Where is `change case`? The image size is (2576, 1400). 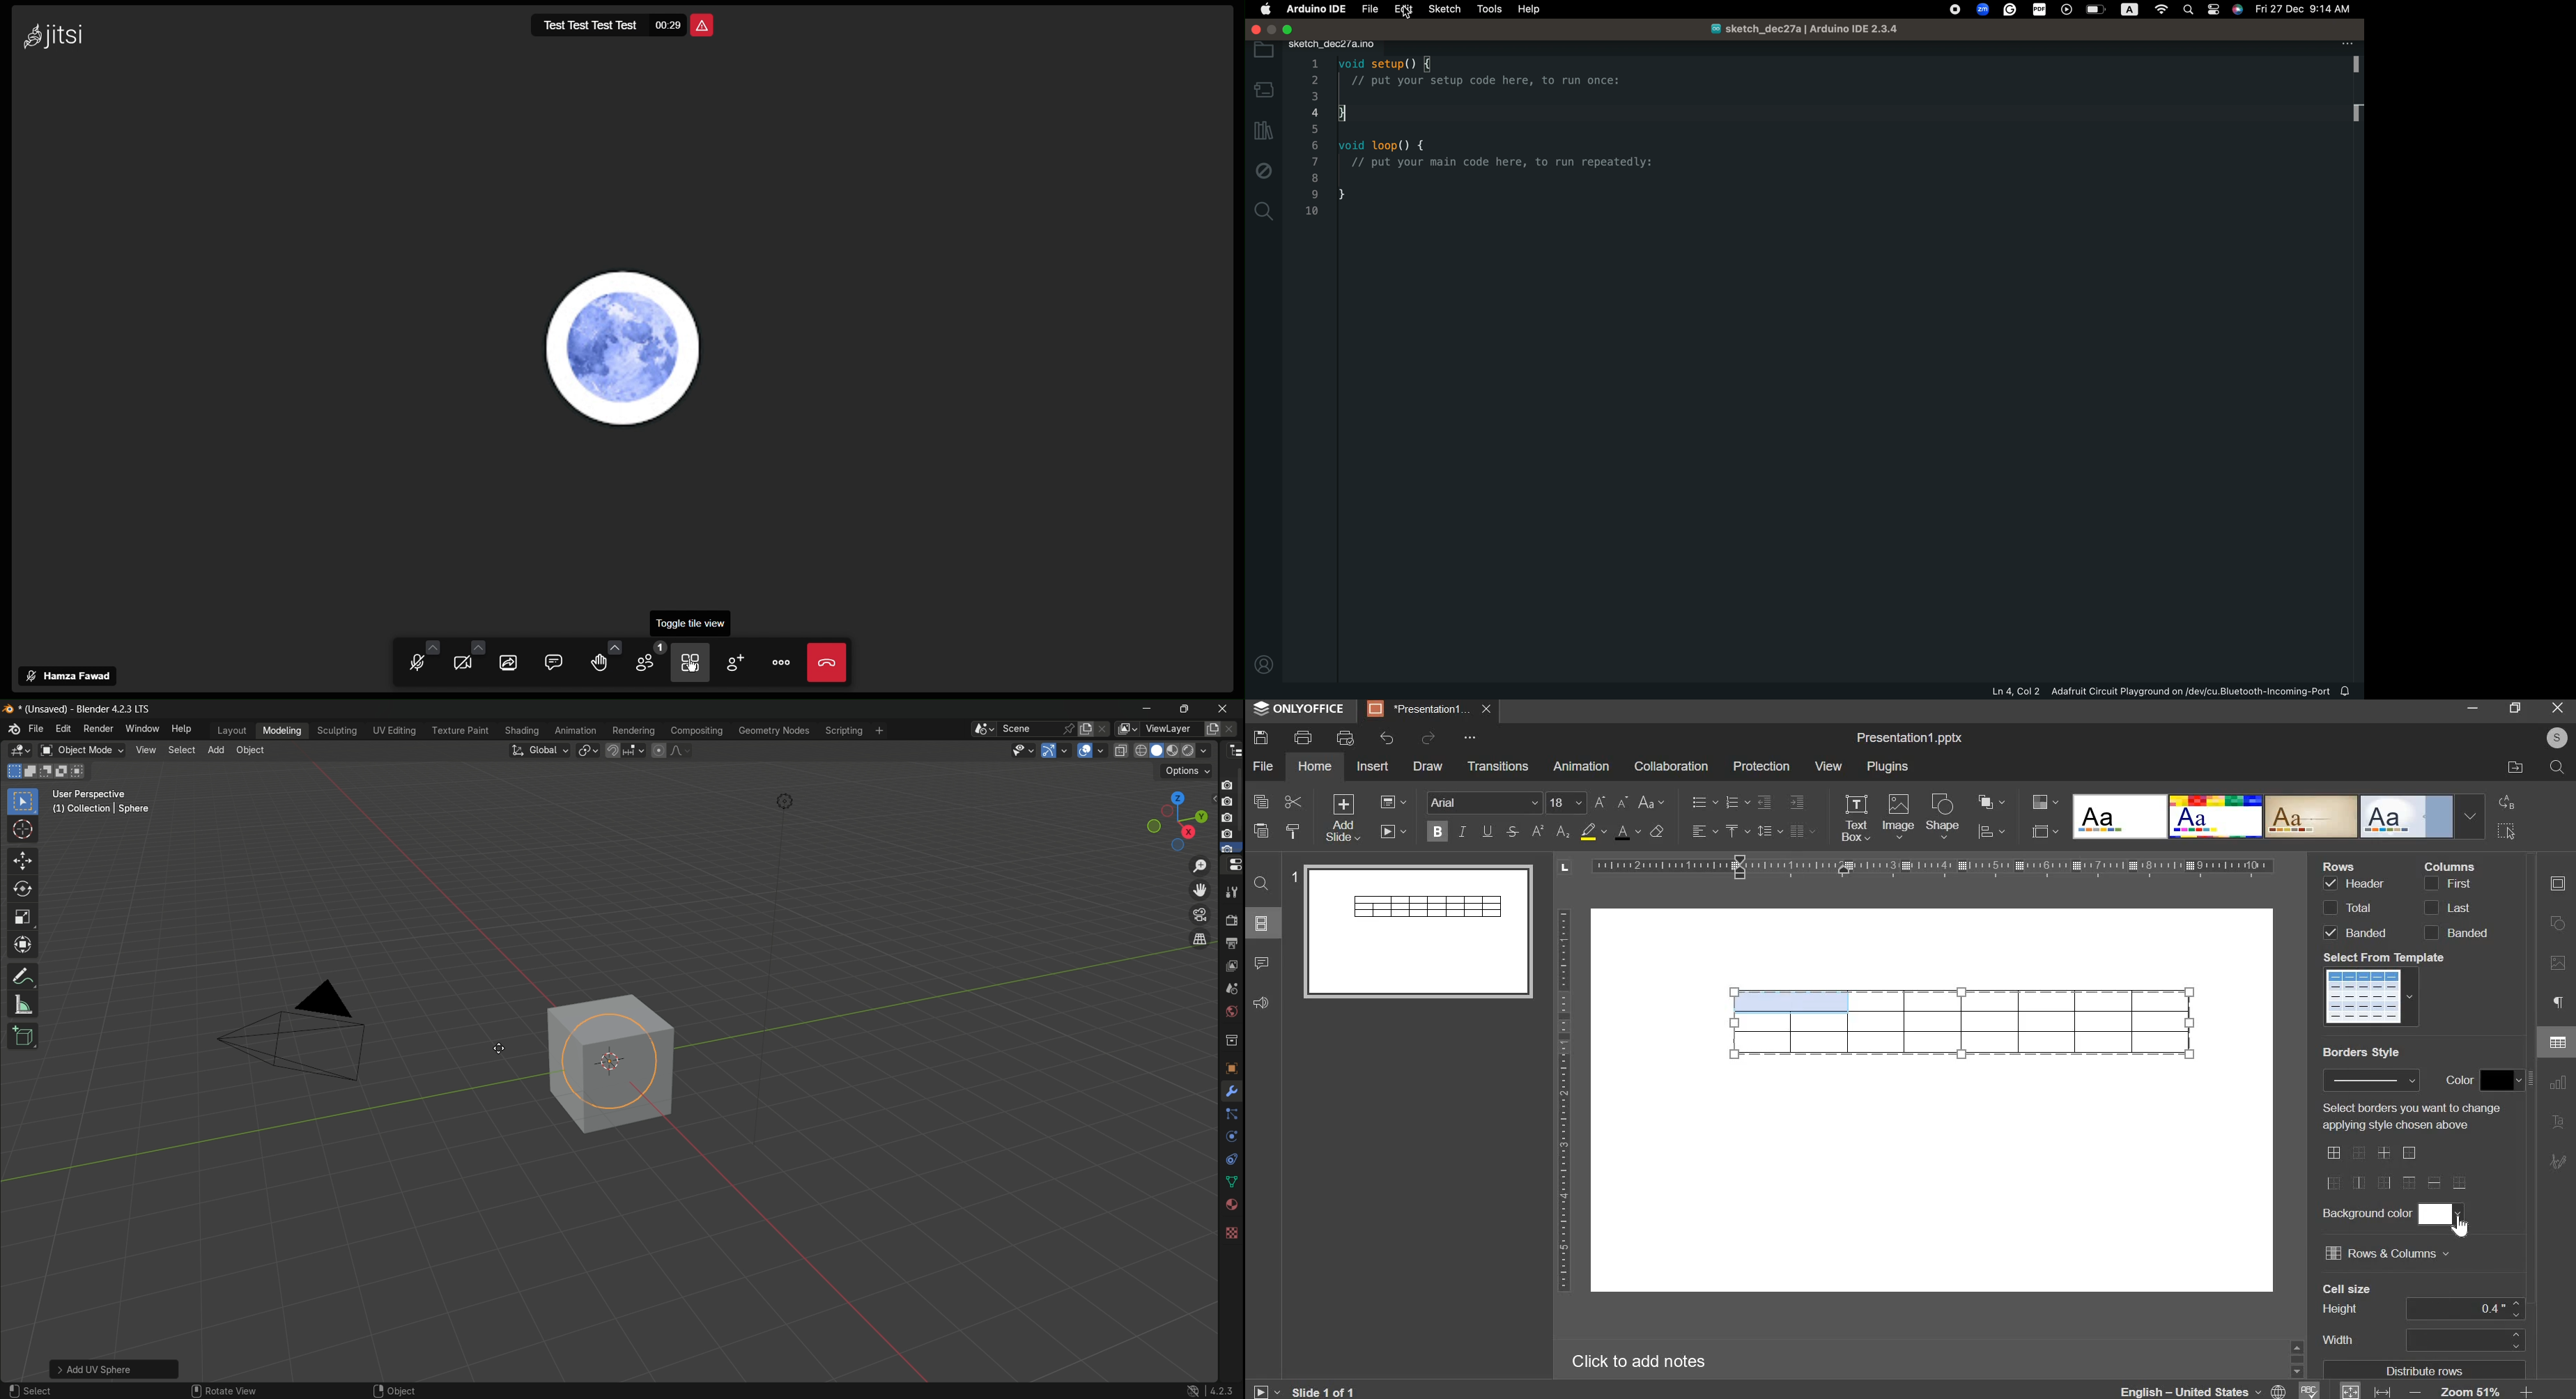 change case is located at coordinates (1651, 803).